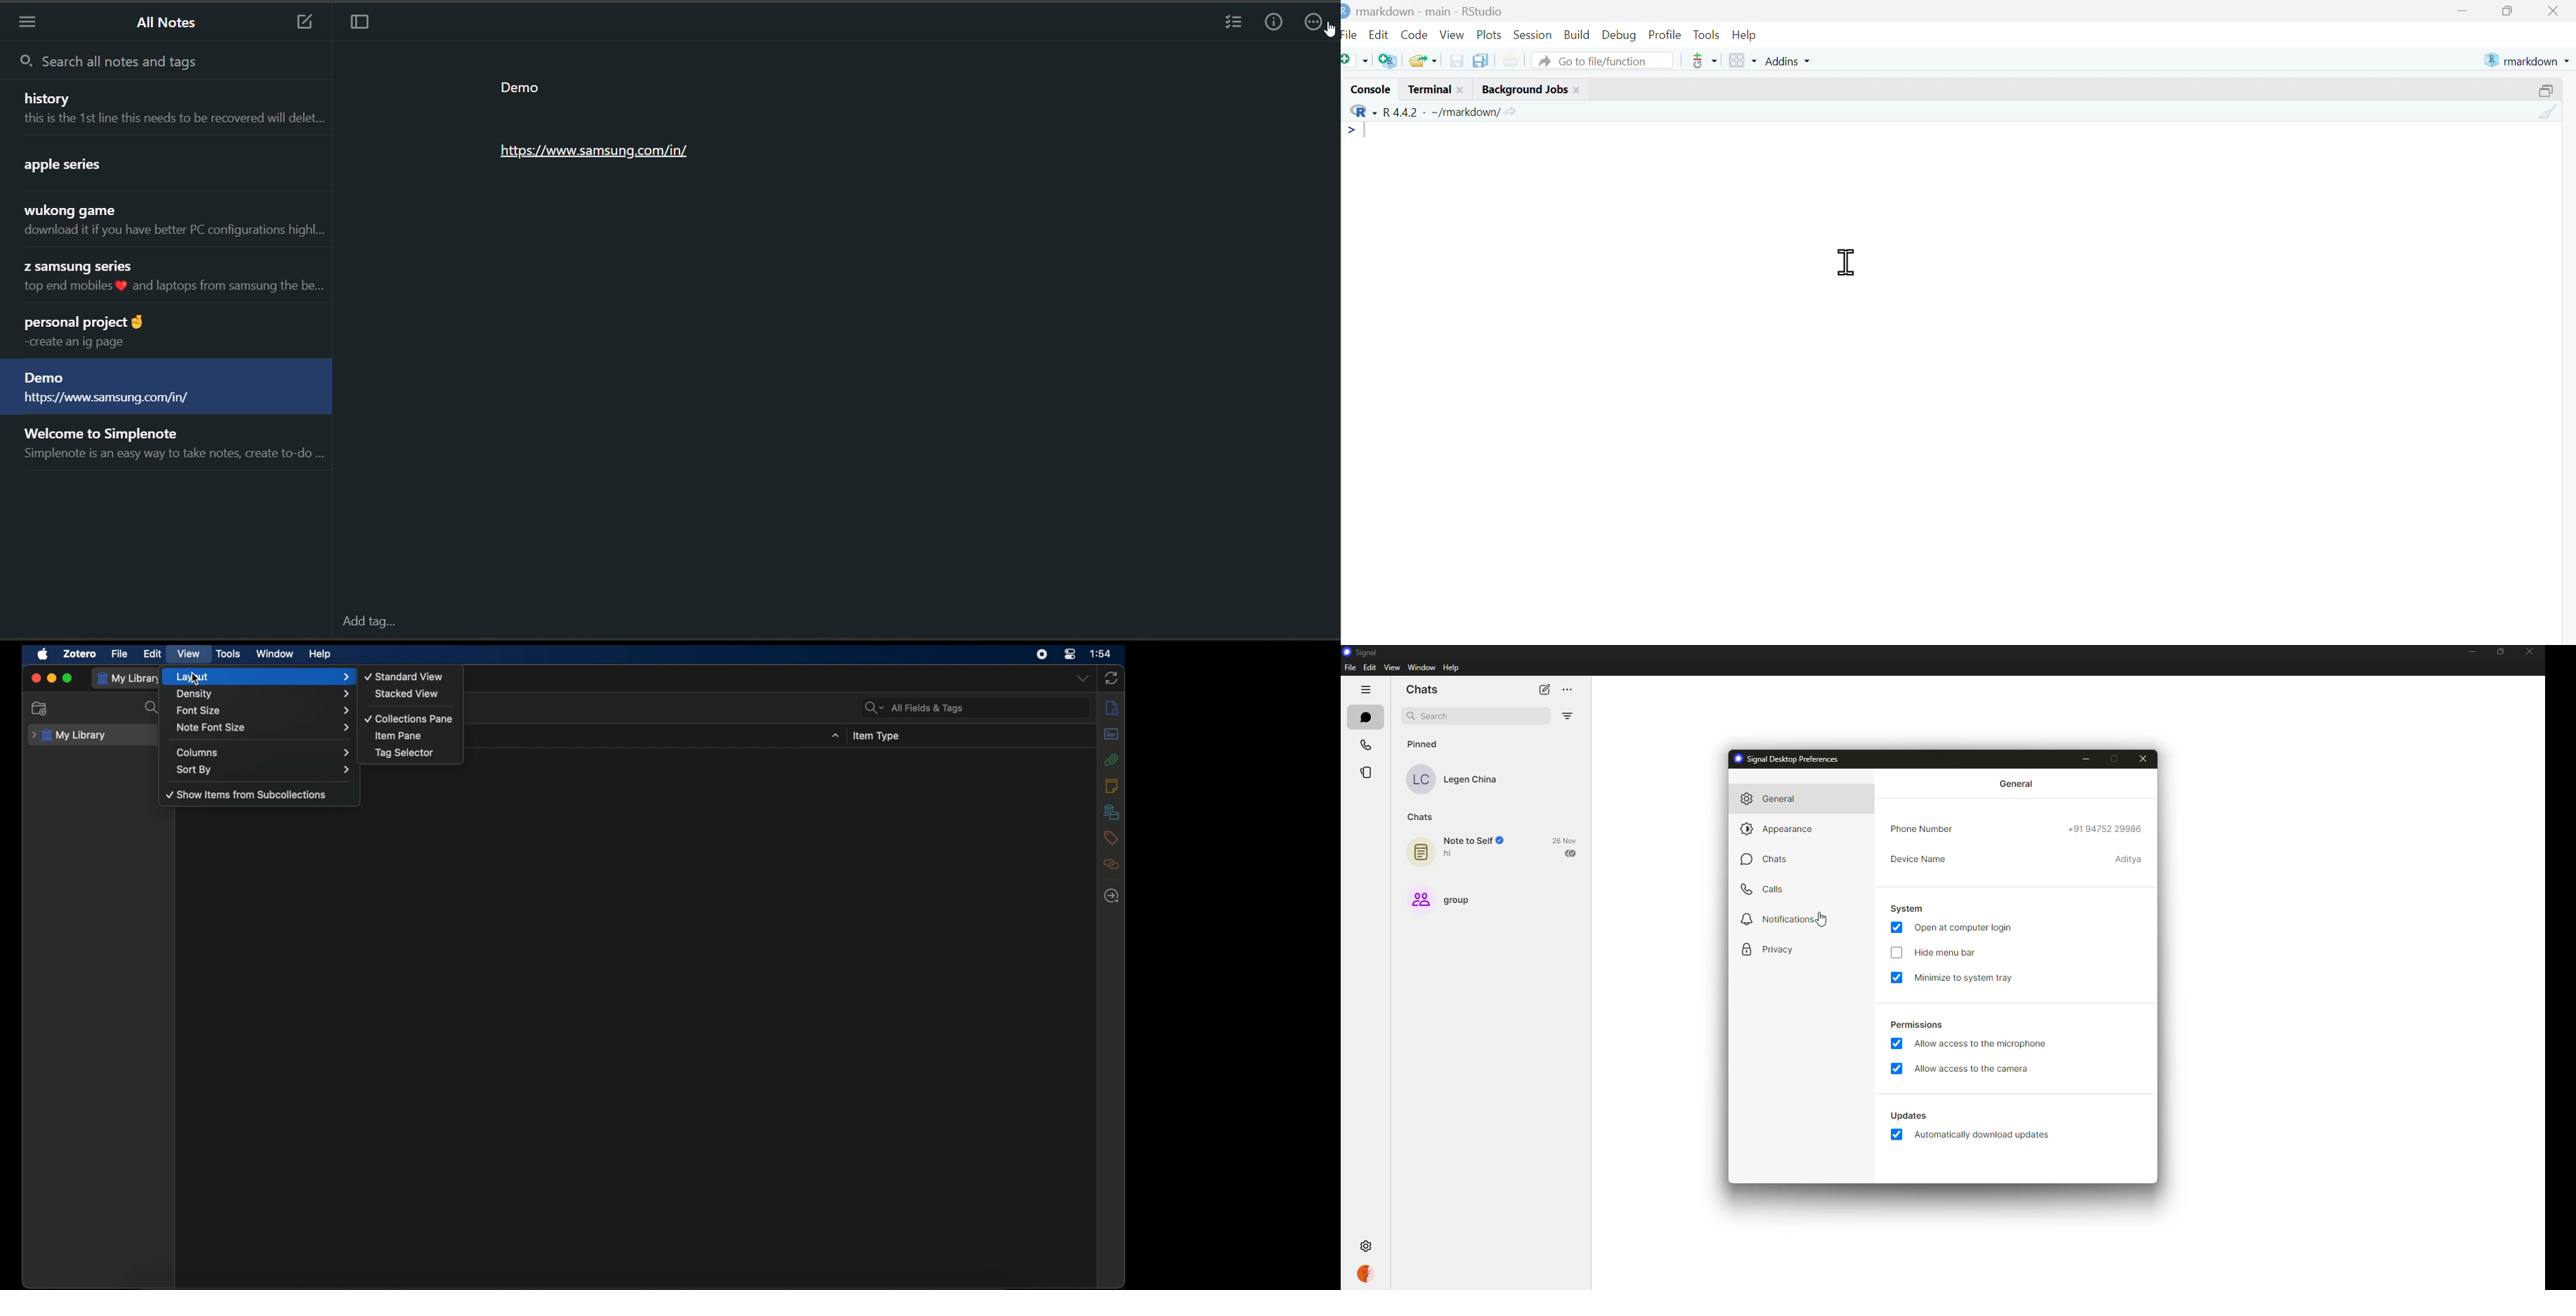 The width and height of the screenshot is (2576, 1316). I want to click on apple icon, so click(44, 654).